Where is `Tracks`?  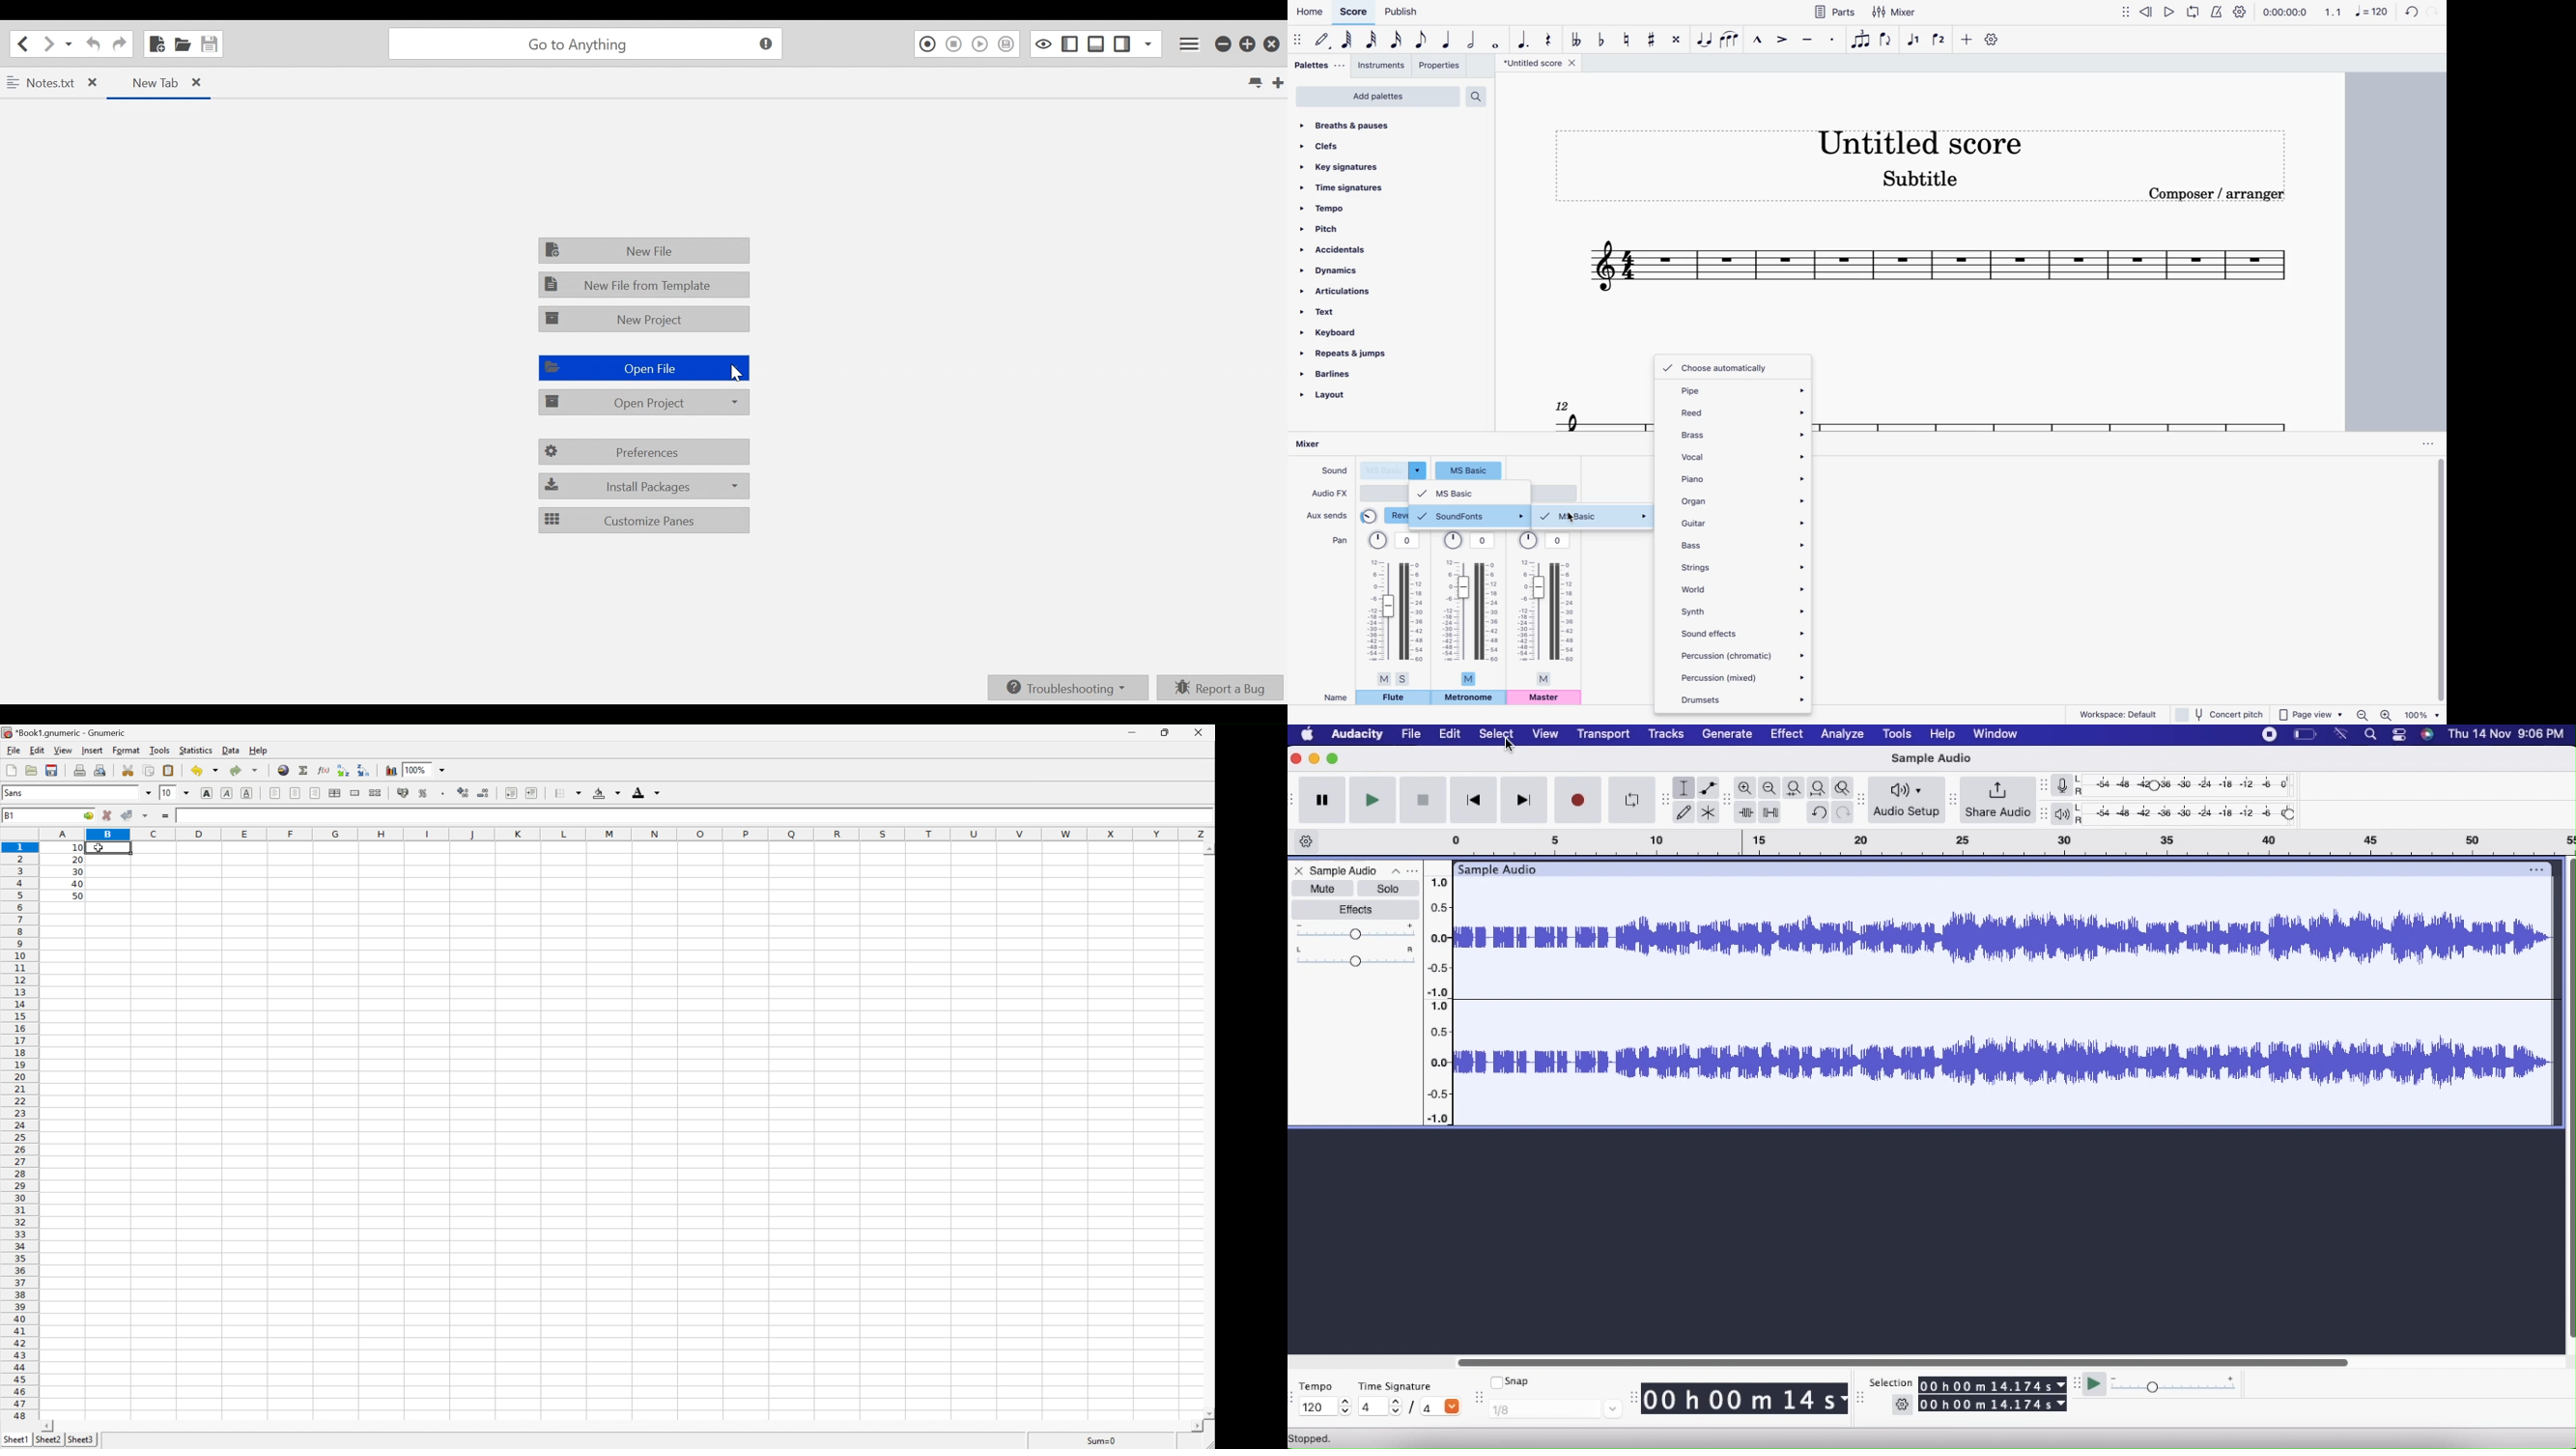
Tracks is located at coordinates (1665, 734).